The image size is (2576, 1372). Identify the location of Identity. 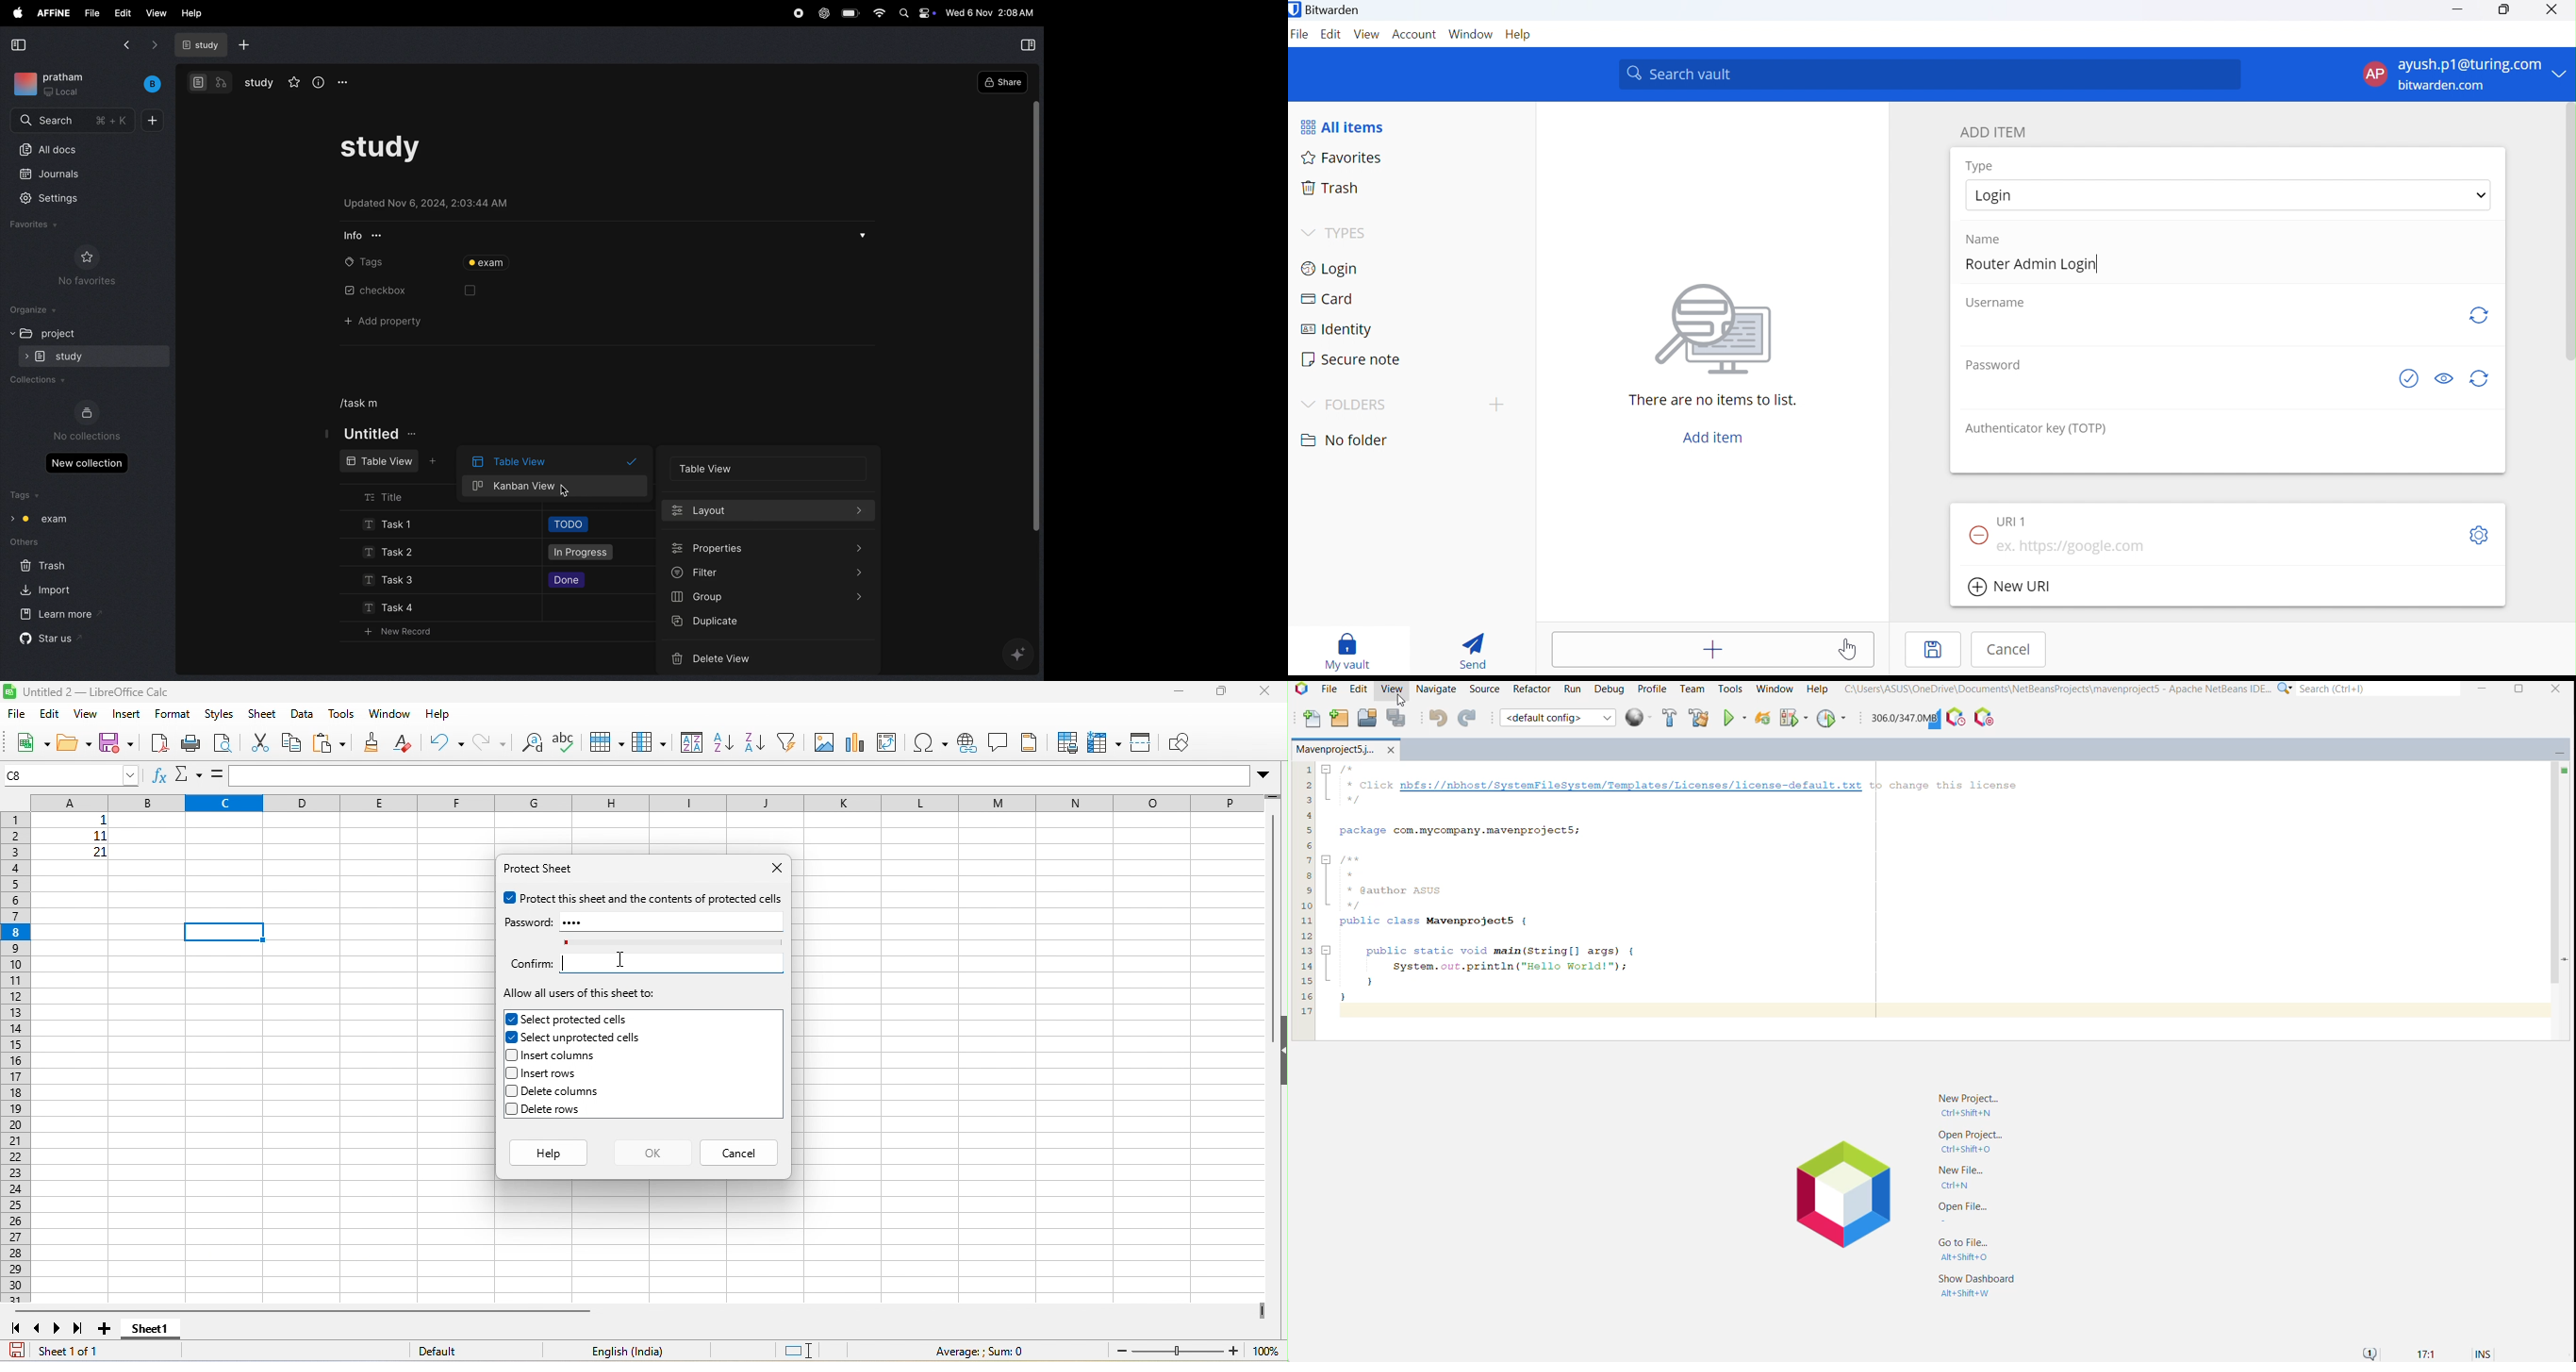
(1343, 329).